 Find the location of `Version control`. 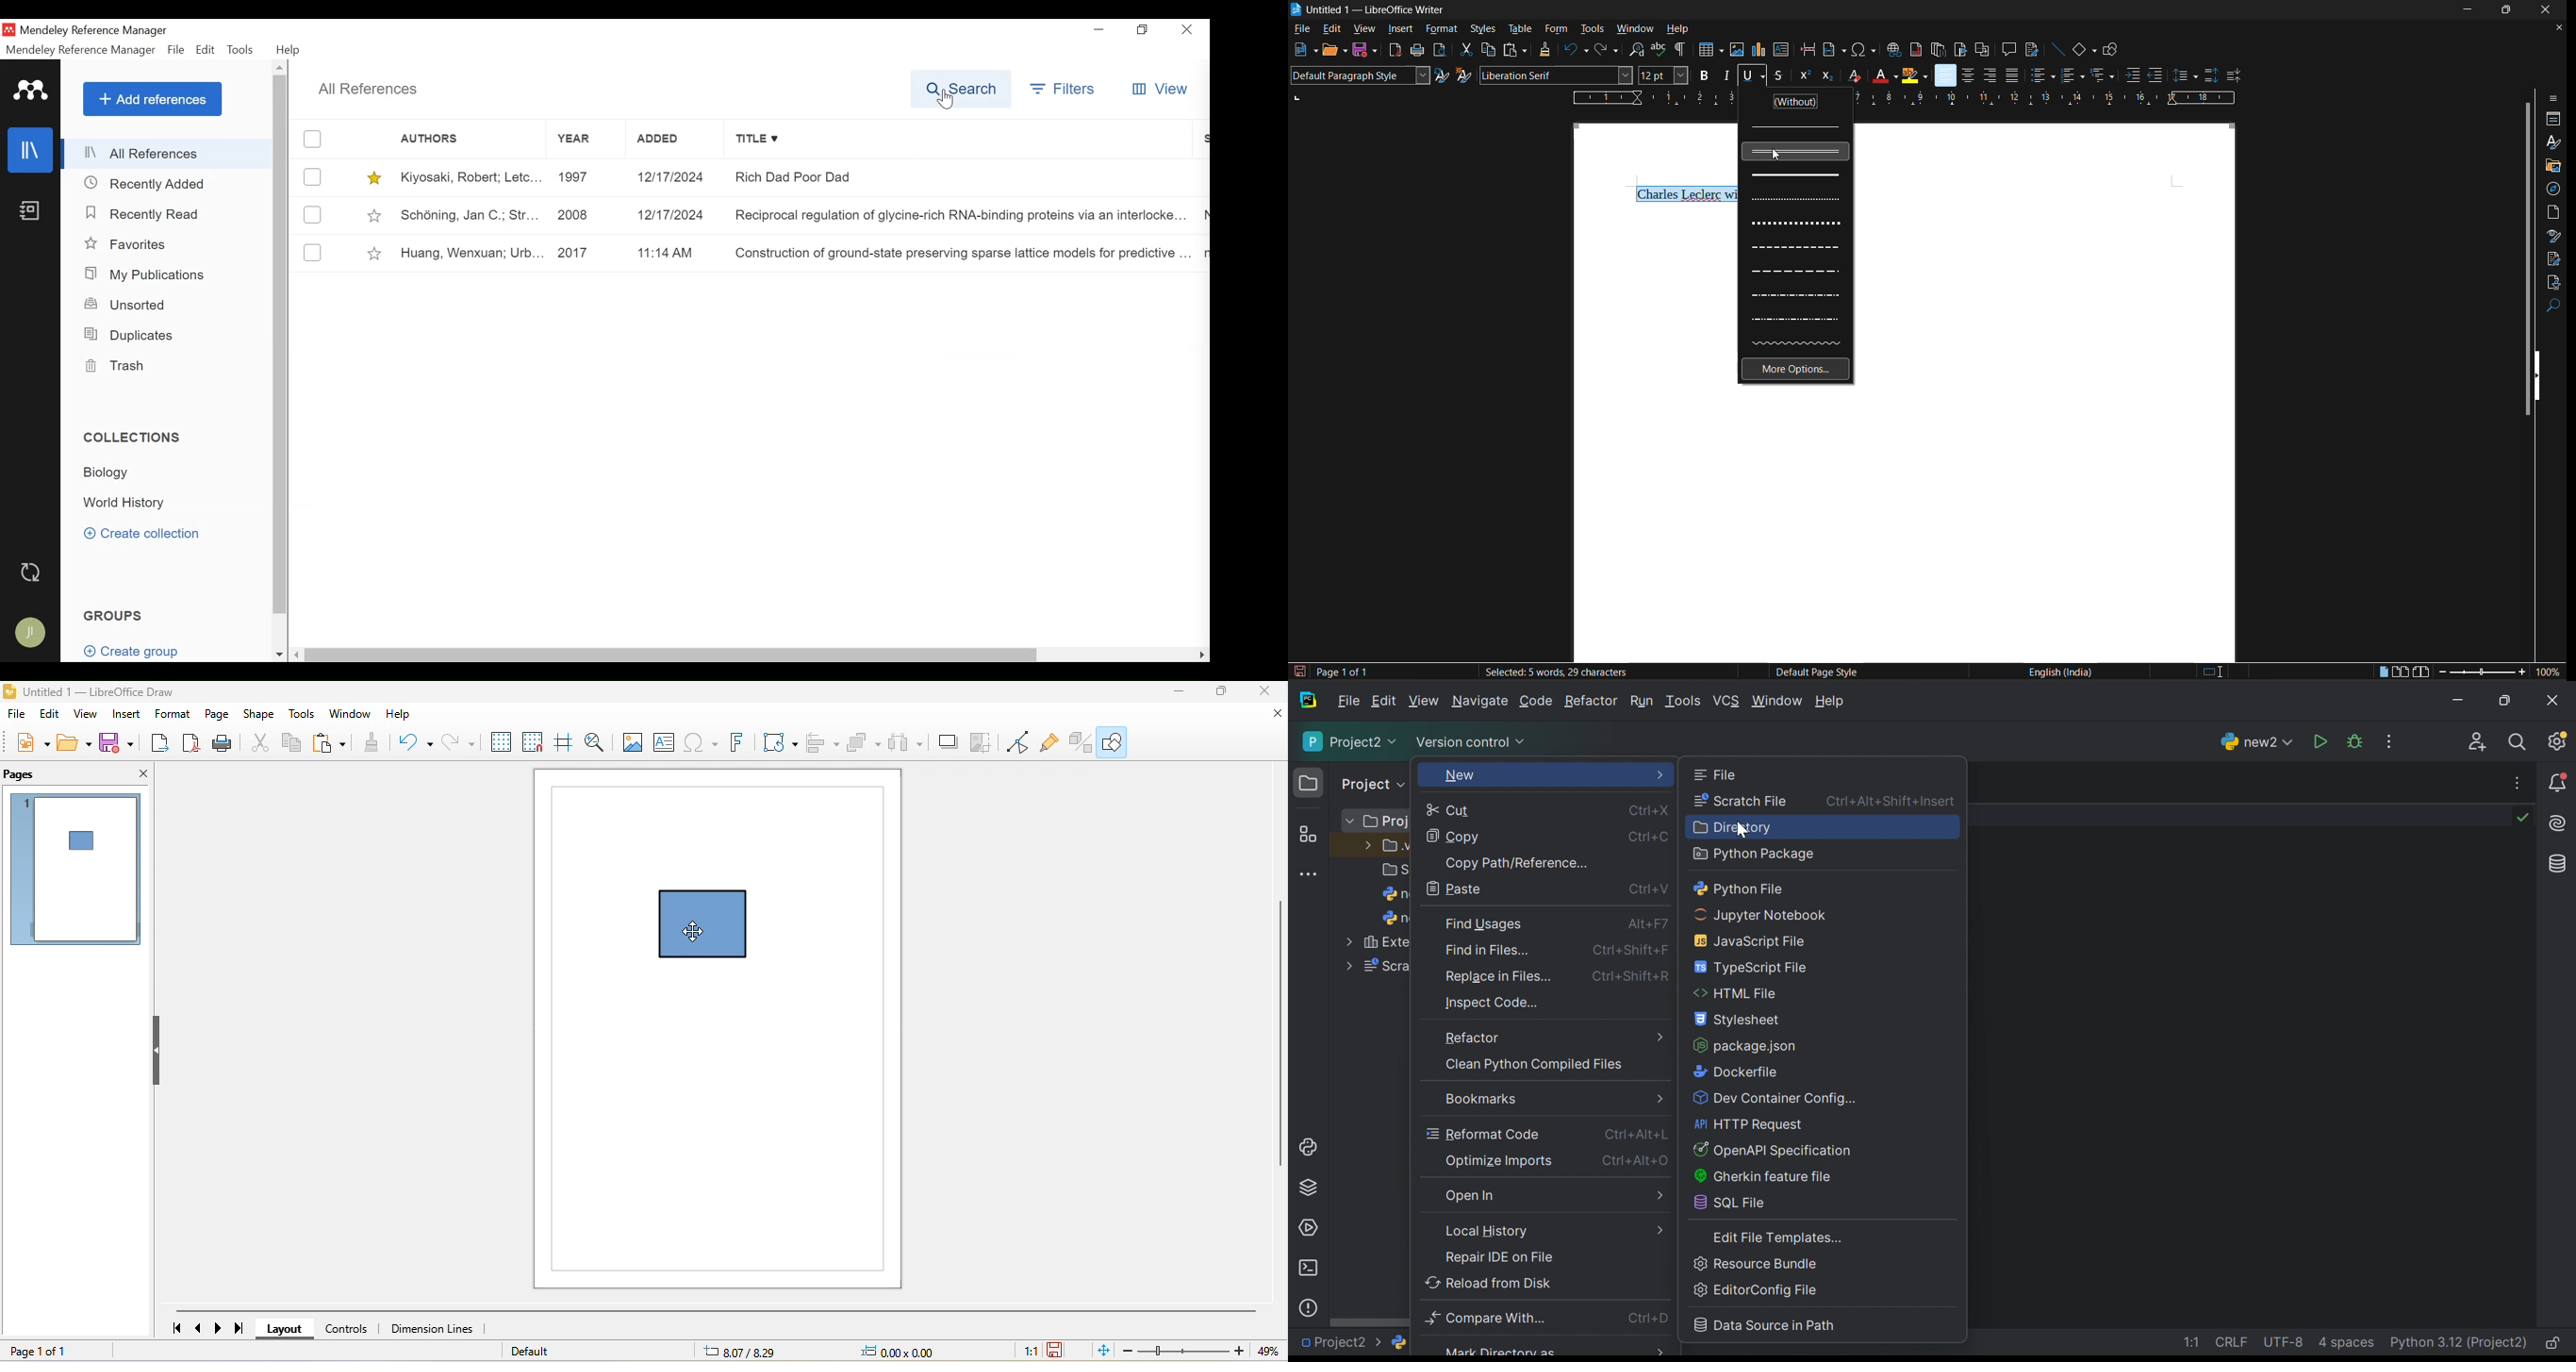

Version control is located at coordinates (1472, 744).